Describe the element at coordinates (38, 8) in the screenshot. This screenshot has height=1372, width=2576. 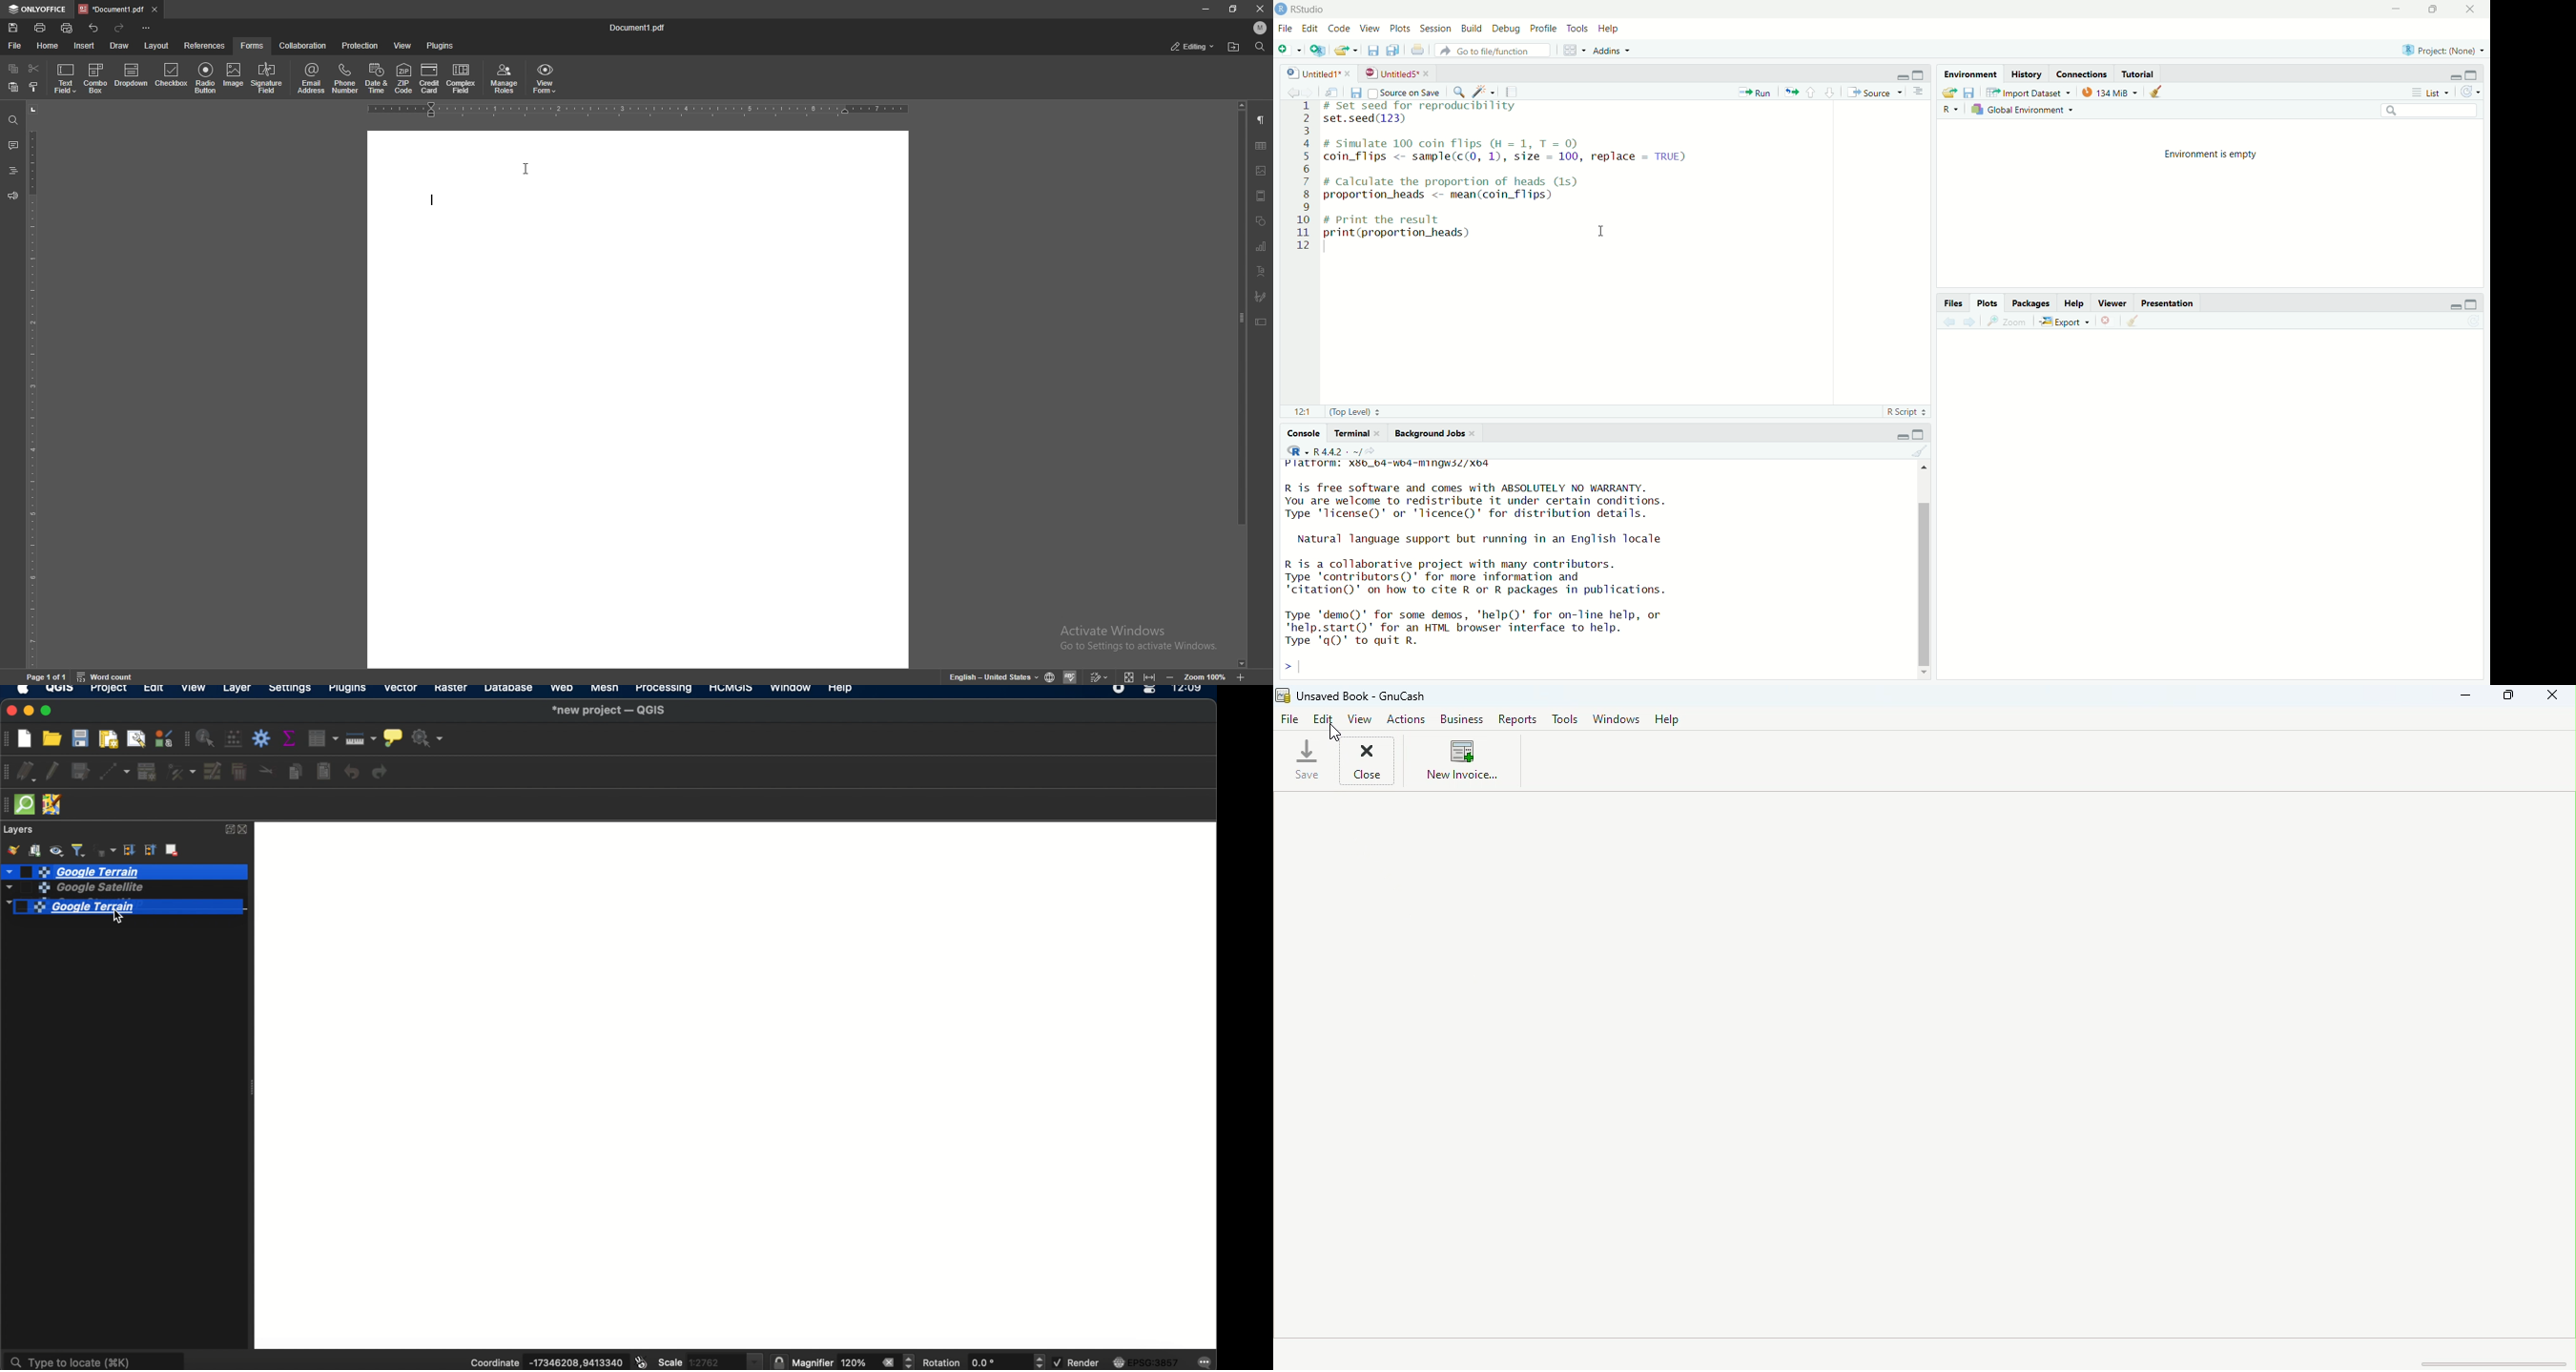
I see `only office` at that location.